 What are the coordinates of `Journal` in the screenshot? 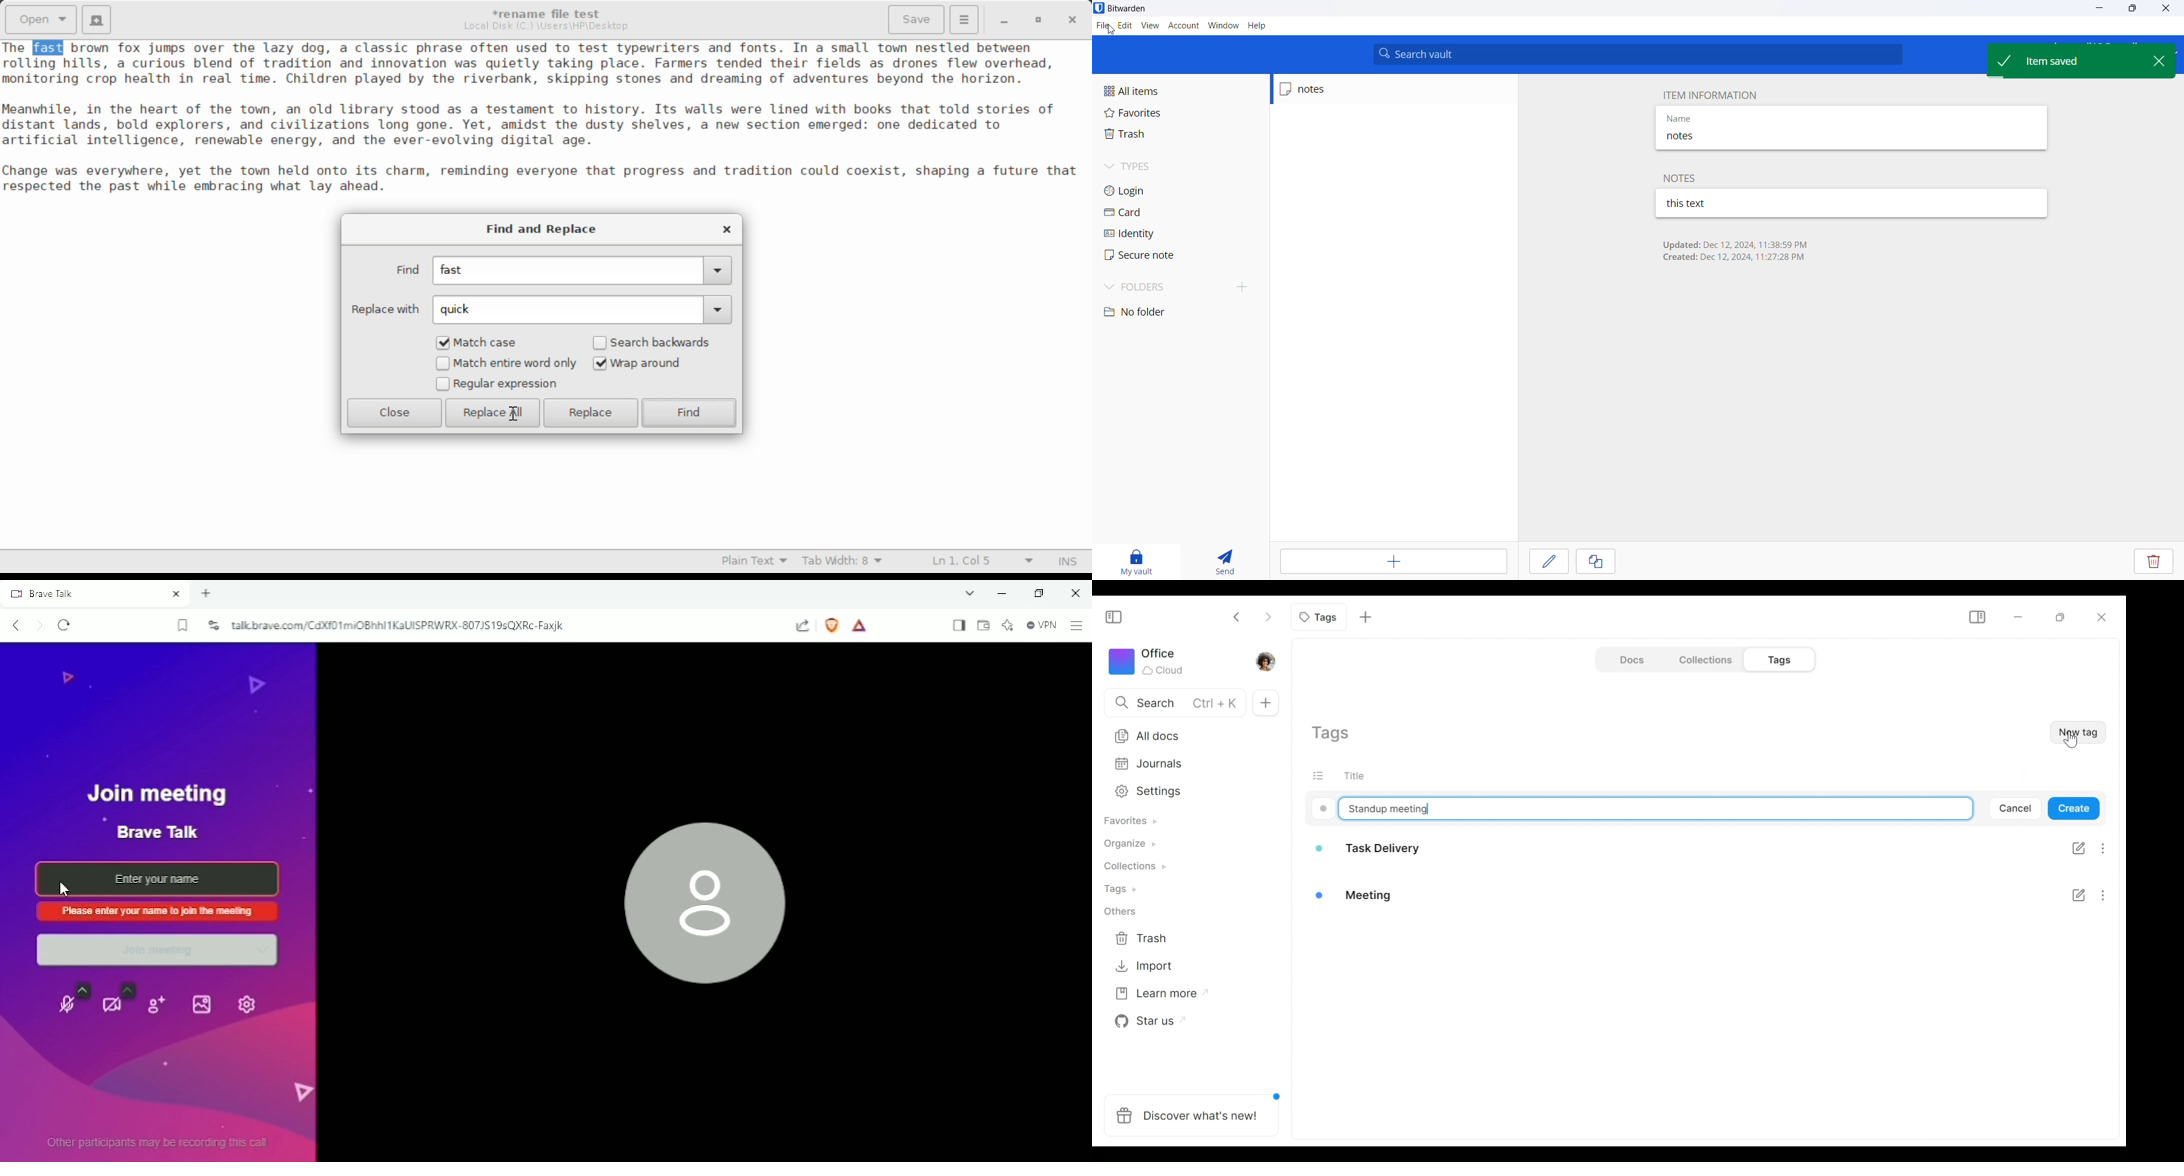 It's located at (1187, 766).